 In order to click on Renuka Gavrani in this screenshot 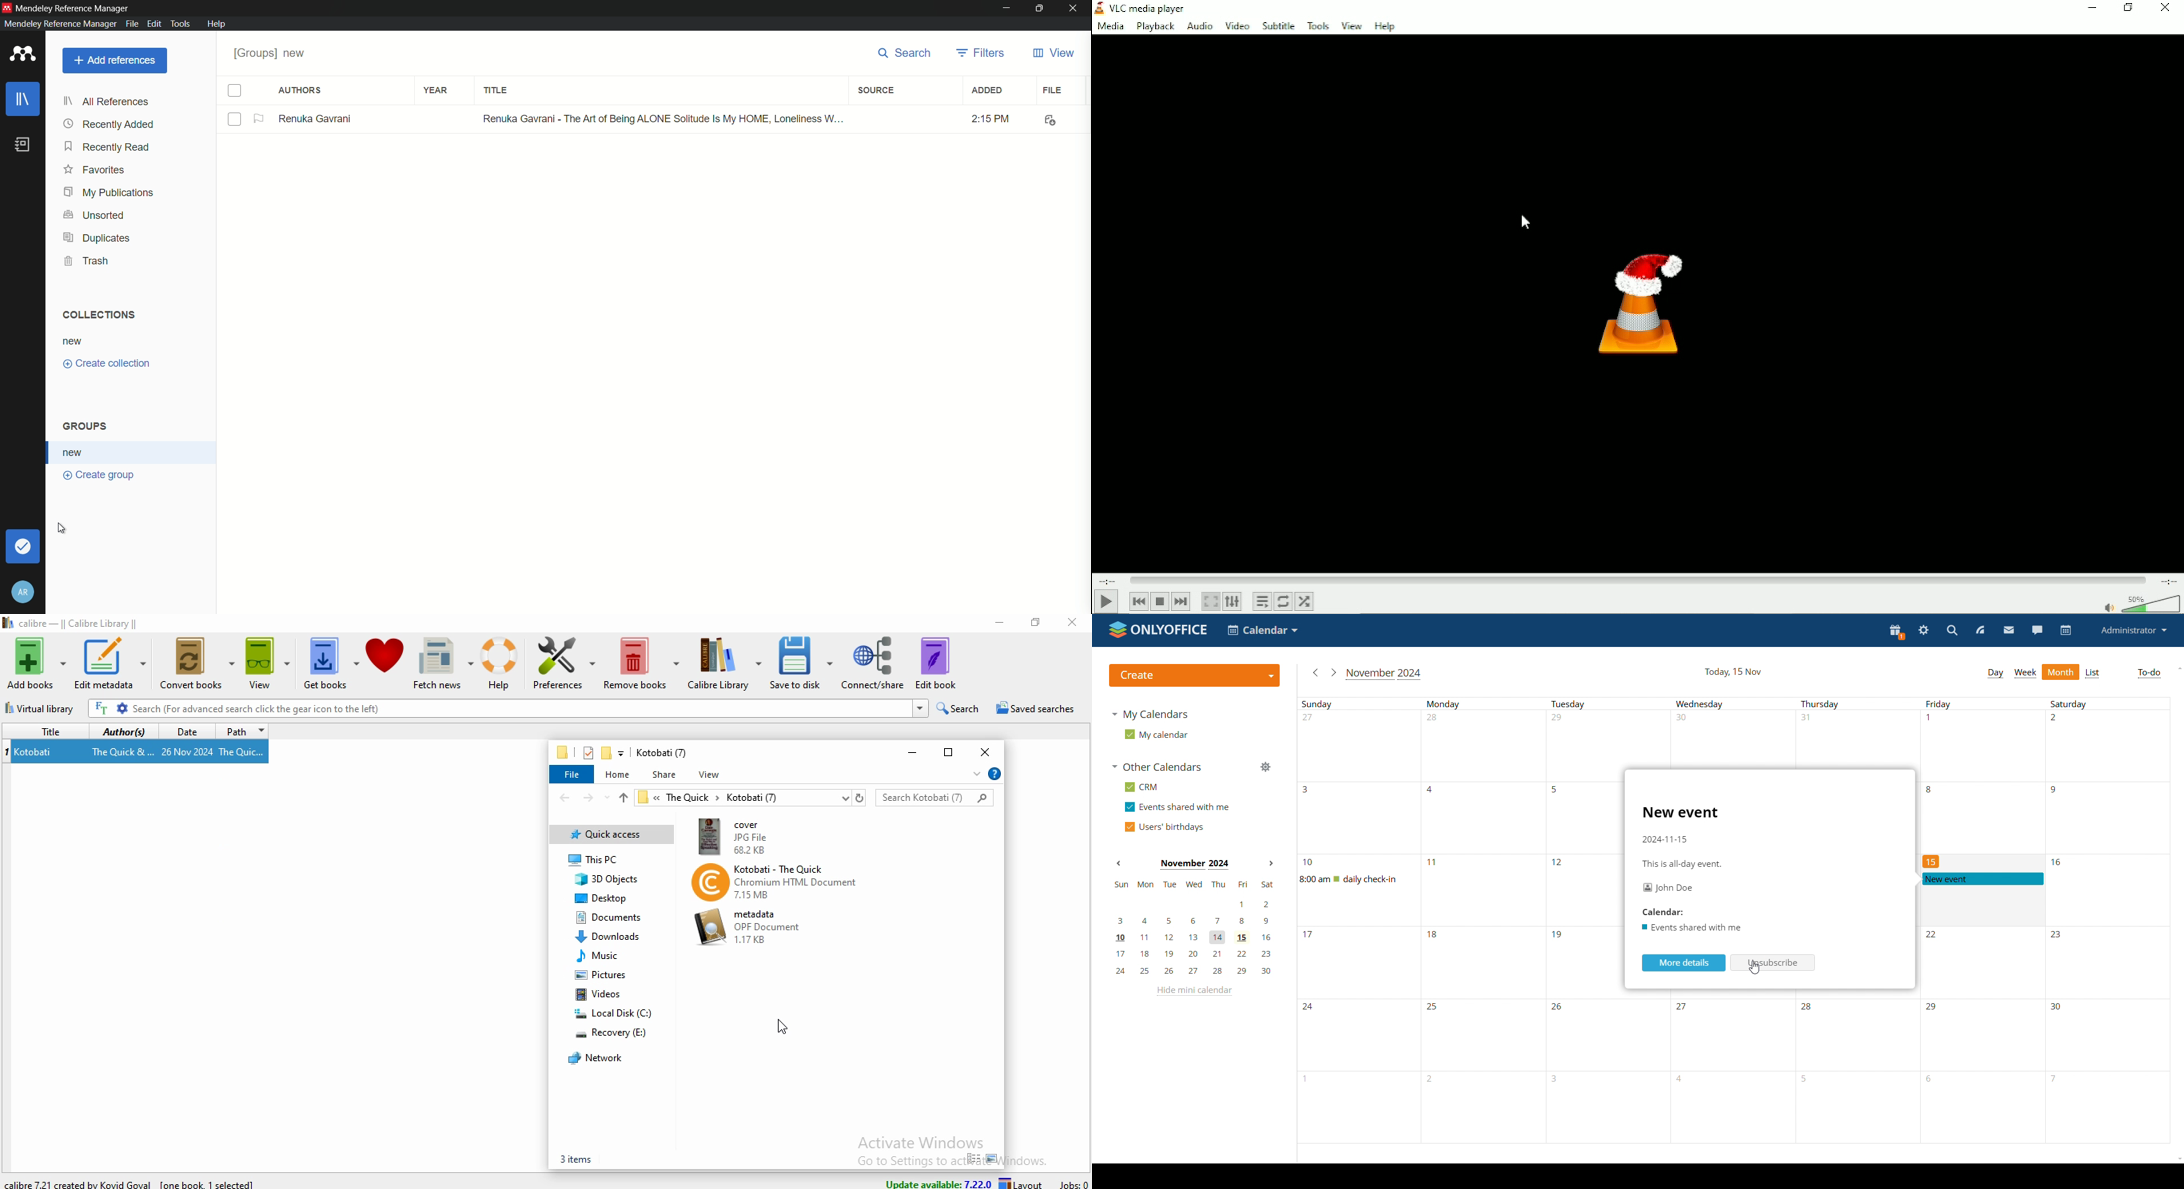, I will do `click(316, 118)`.